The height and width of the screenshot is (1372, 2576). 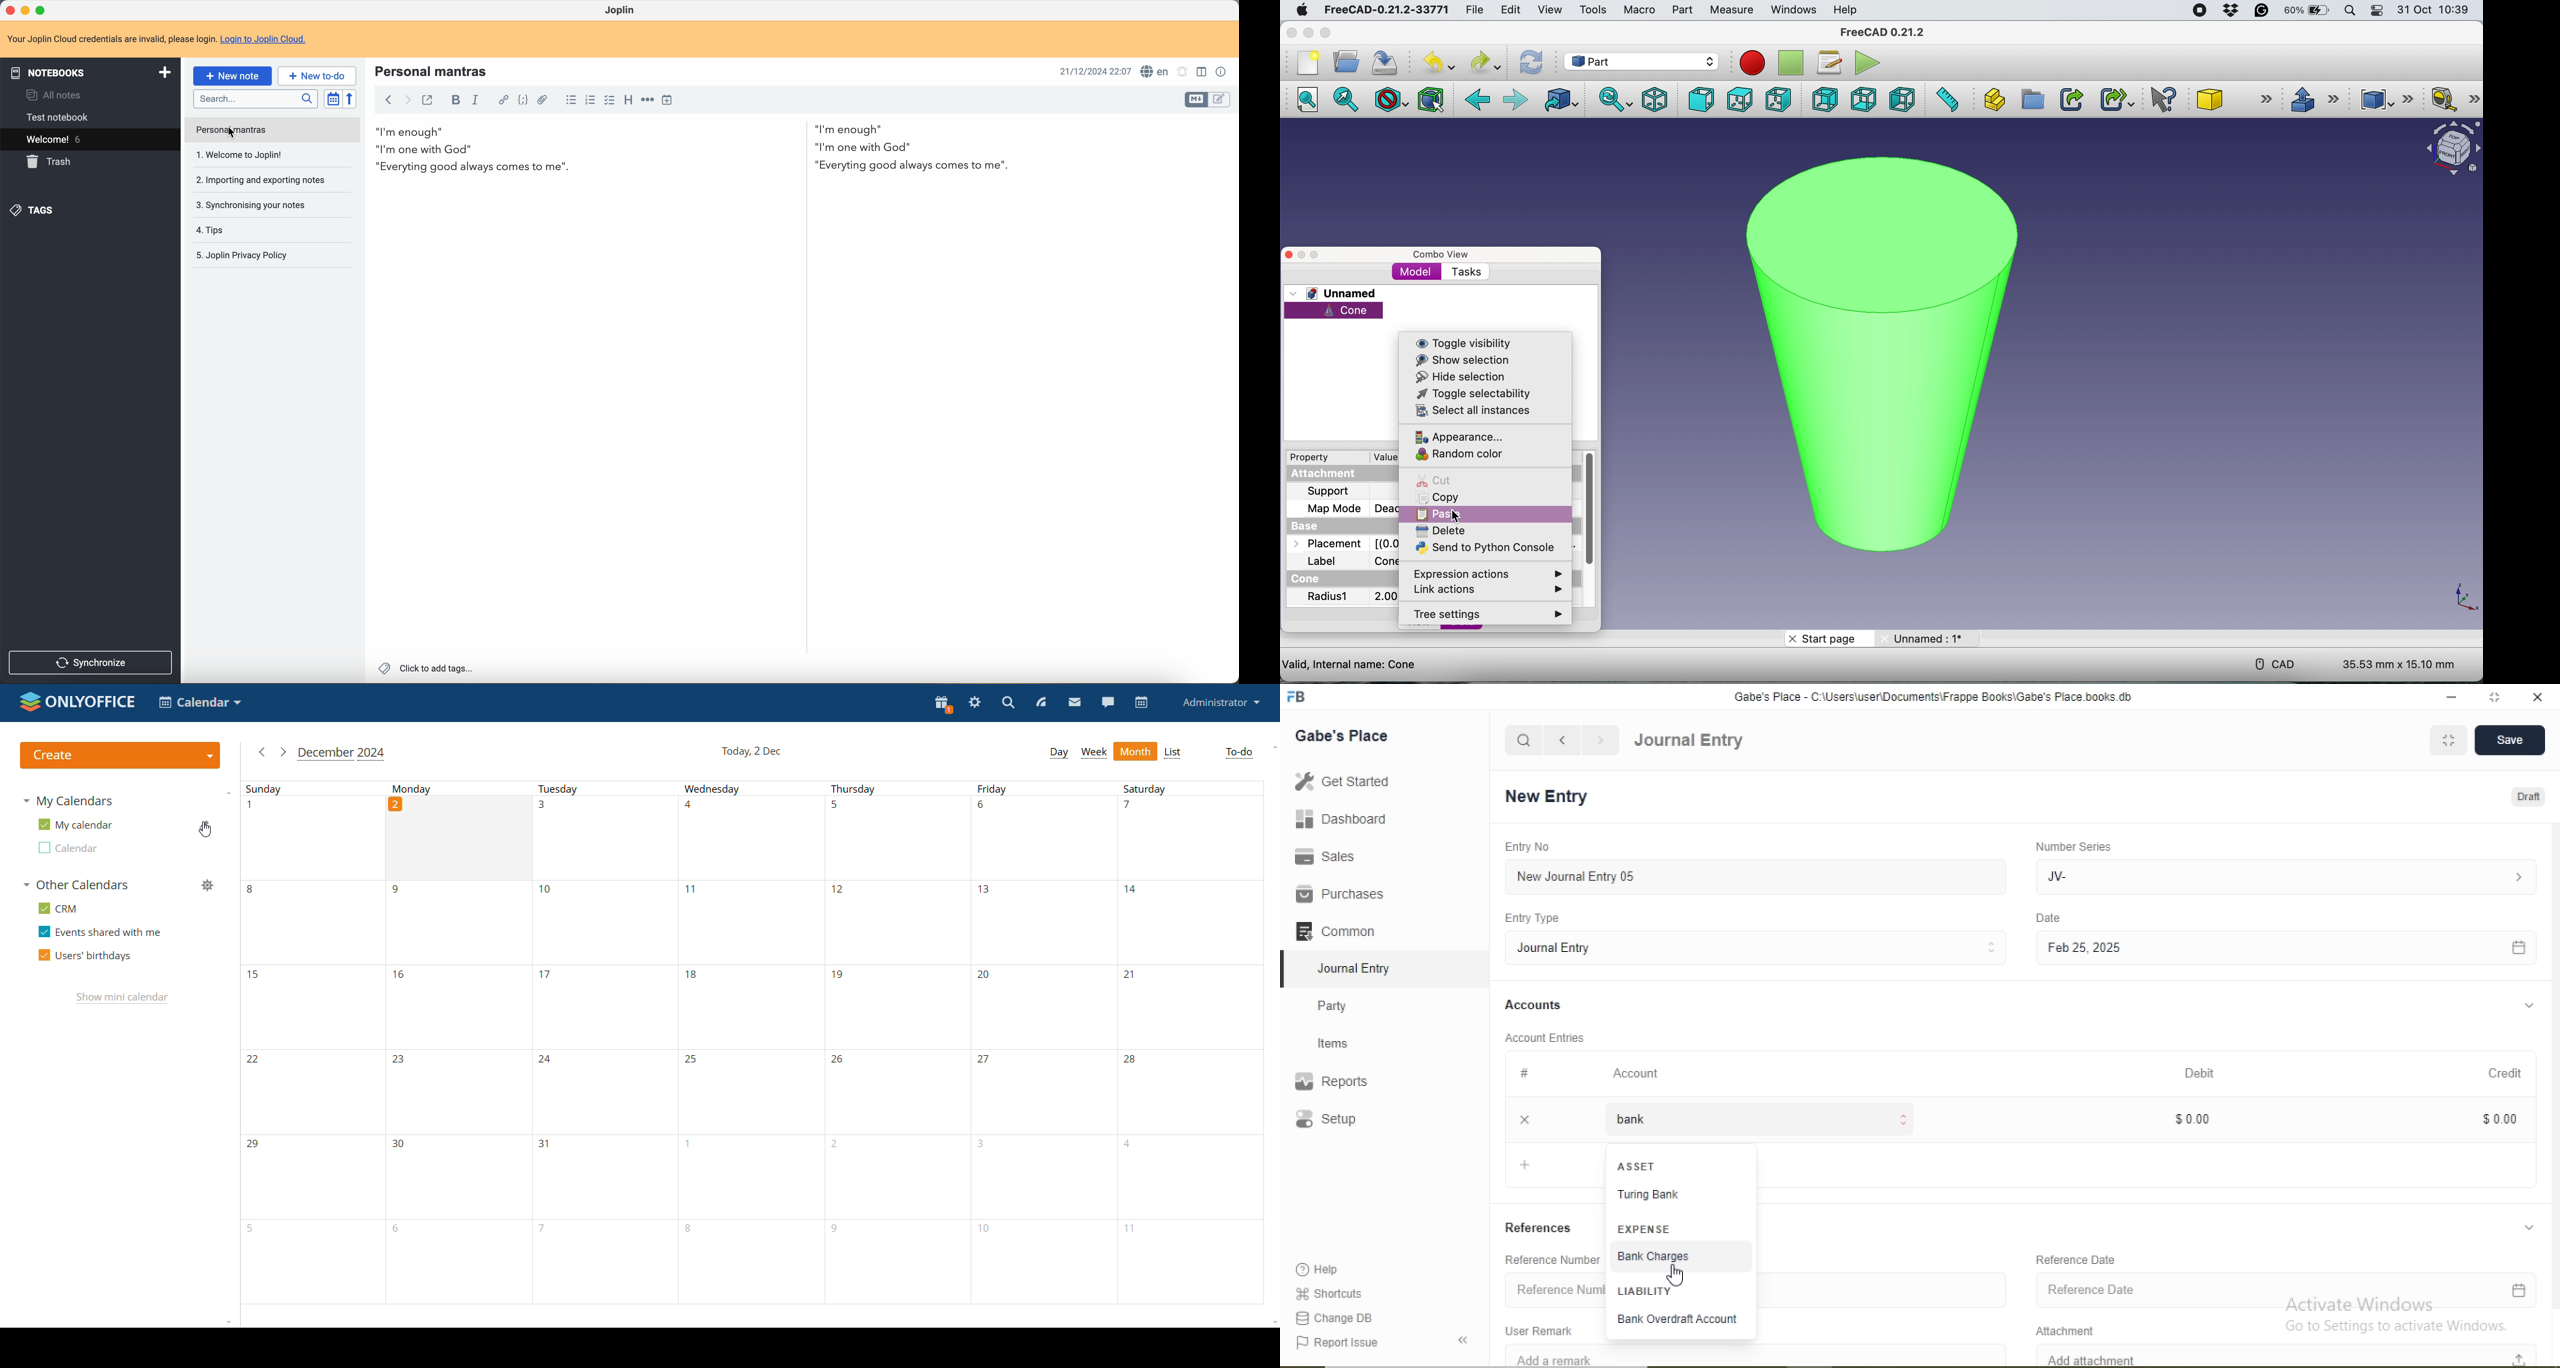 What do you see at coordinates (2283, 875) in the screenshot?
I see `JV-` at bounding box center [2283, 875].